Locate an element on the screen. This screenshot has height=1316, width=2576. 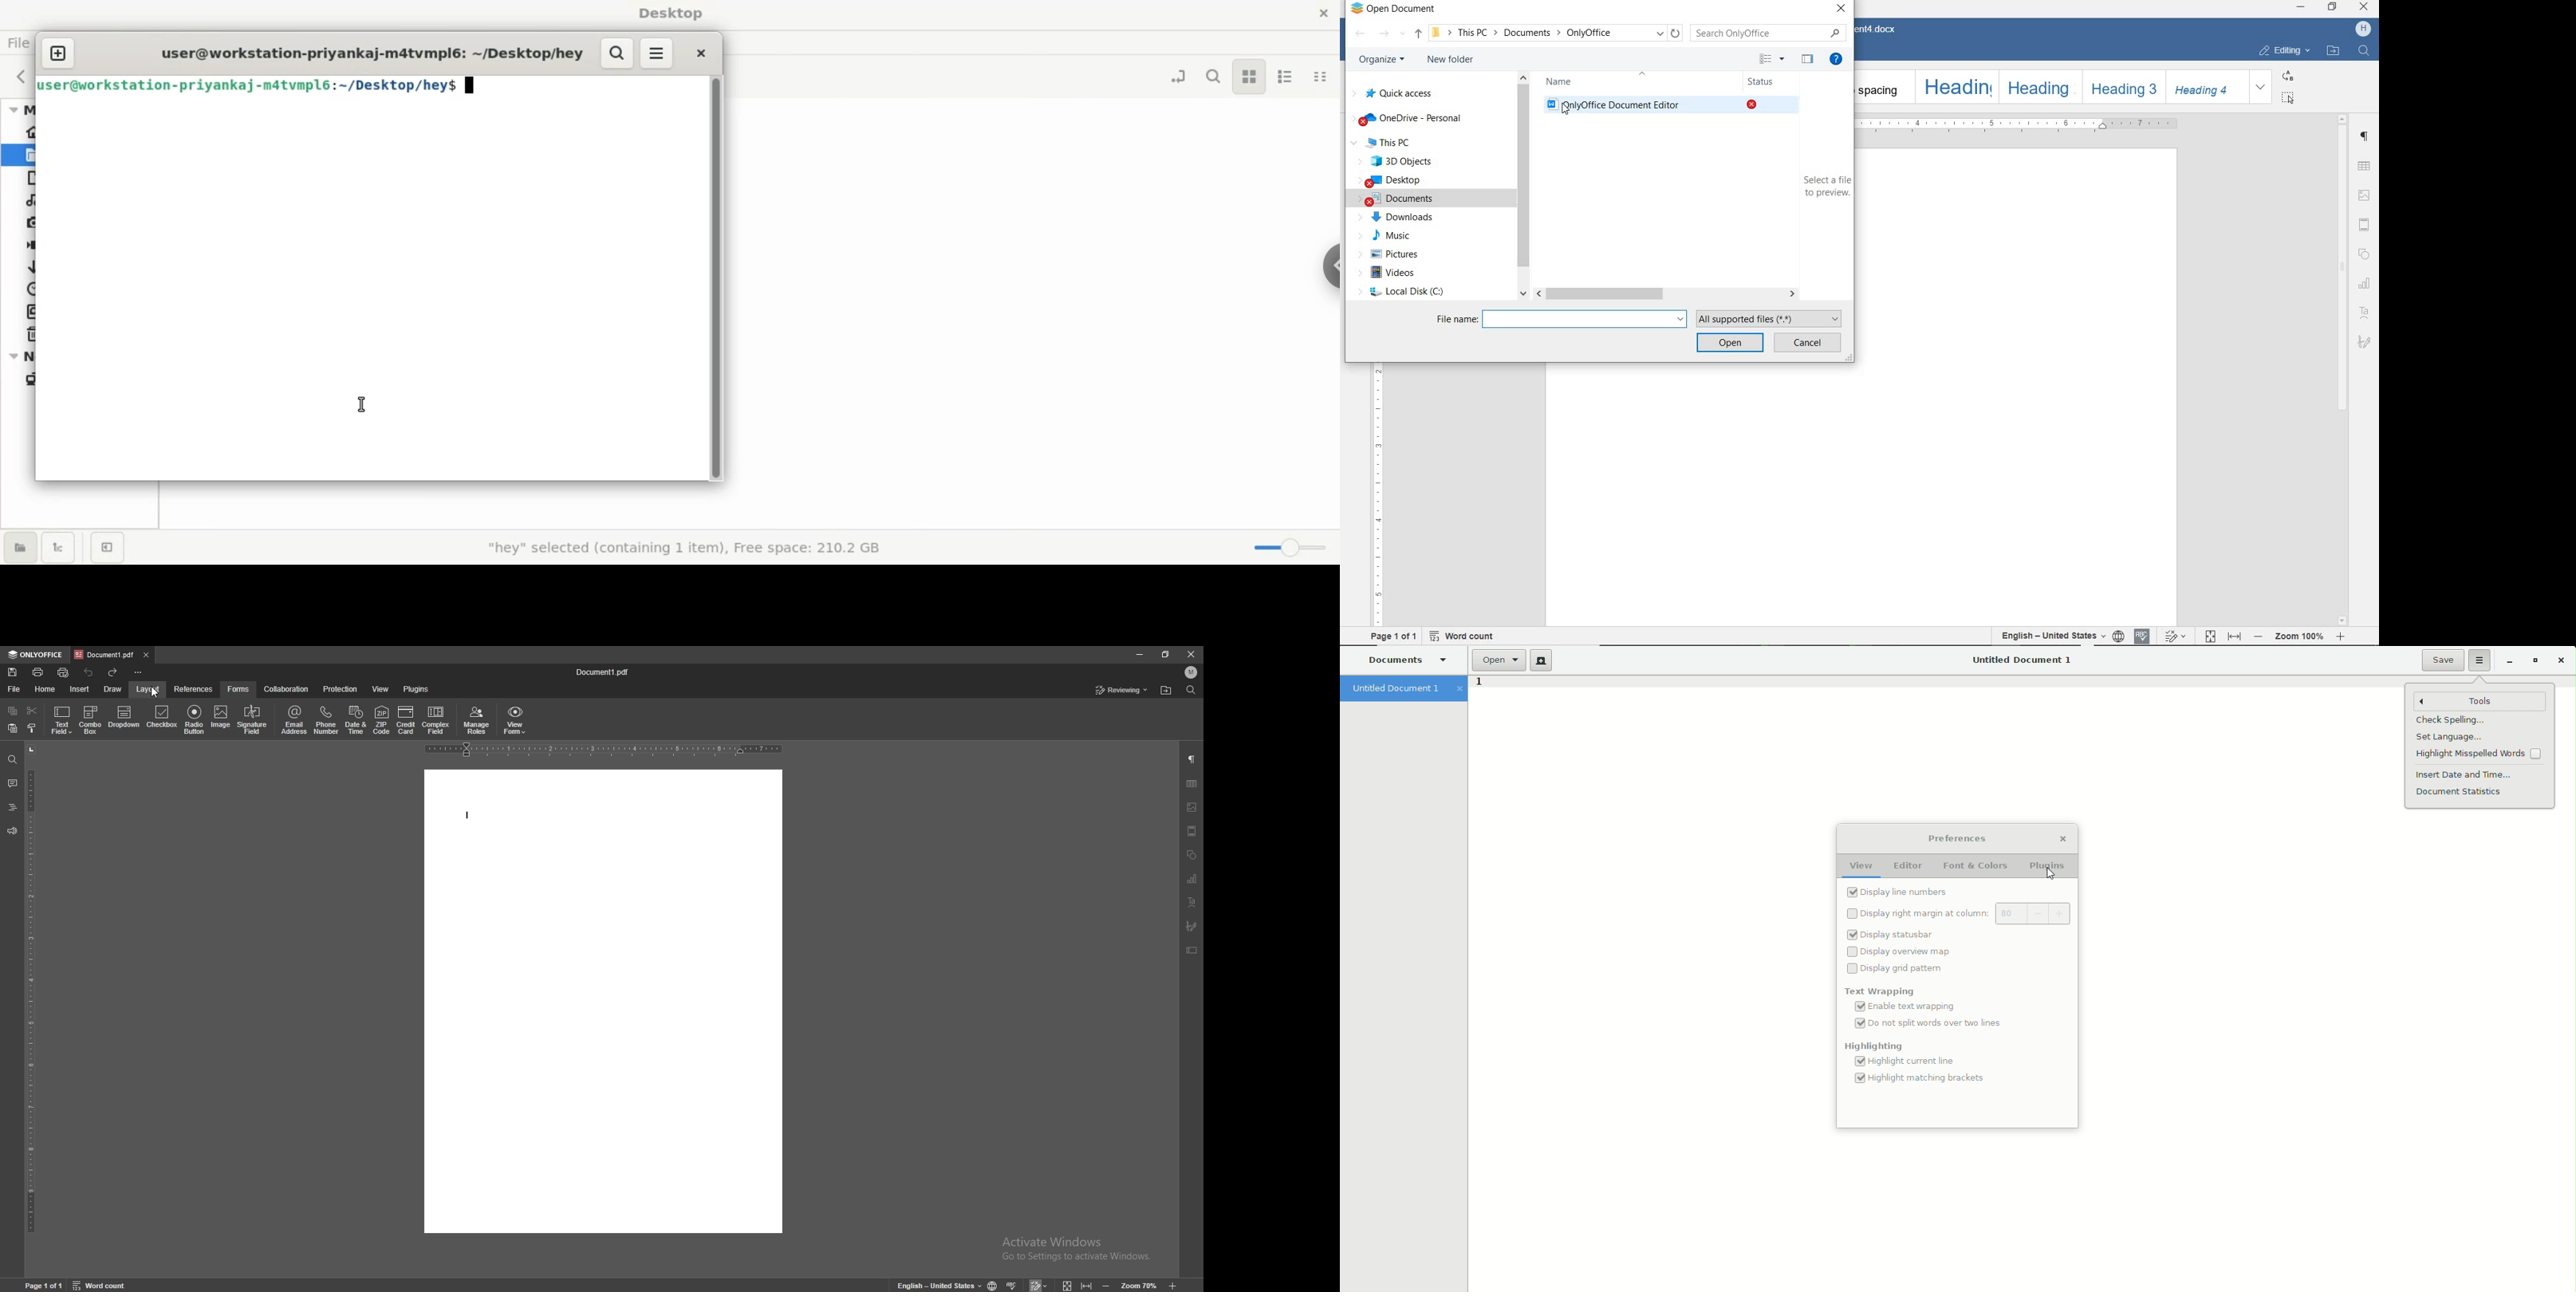
Restore is located at coordinates (2506, 662).